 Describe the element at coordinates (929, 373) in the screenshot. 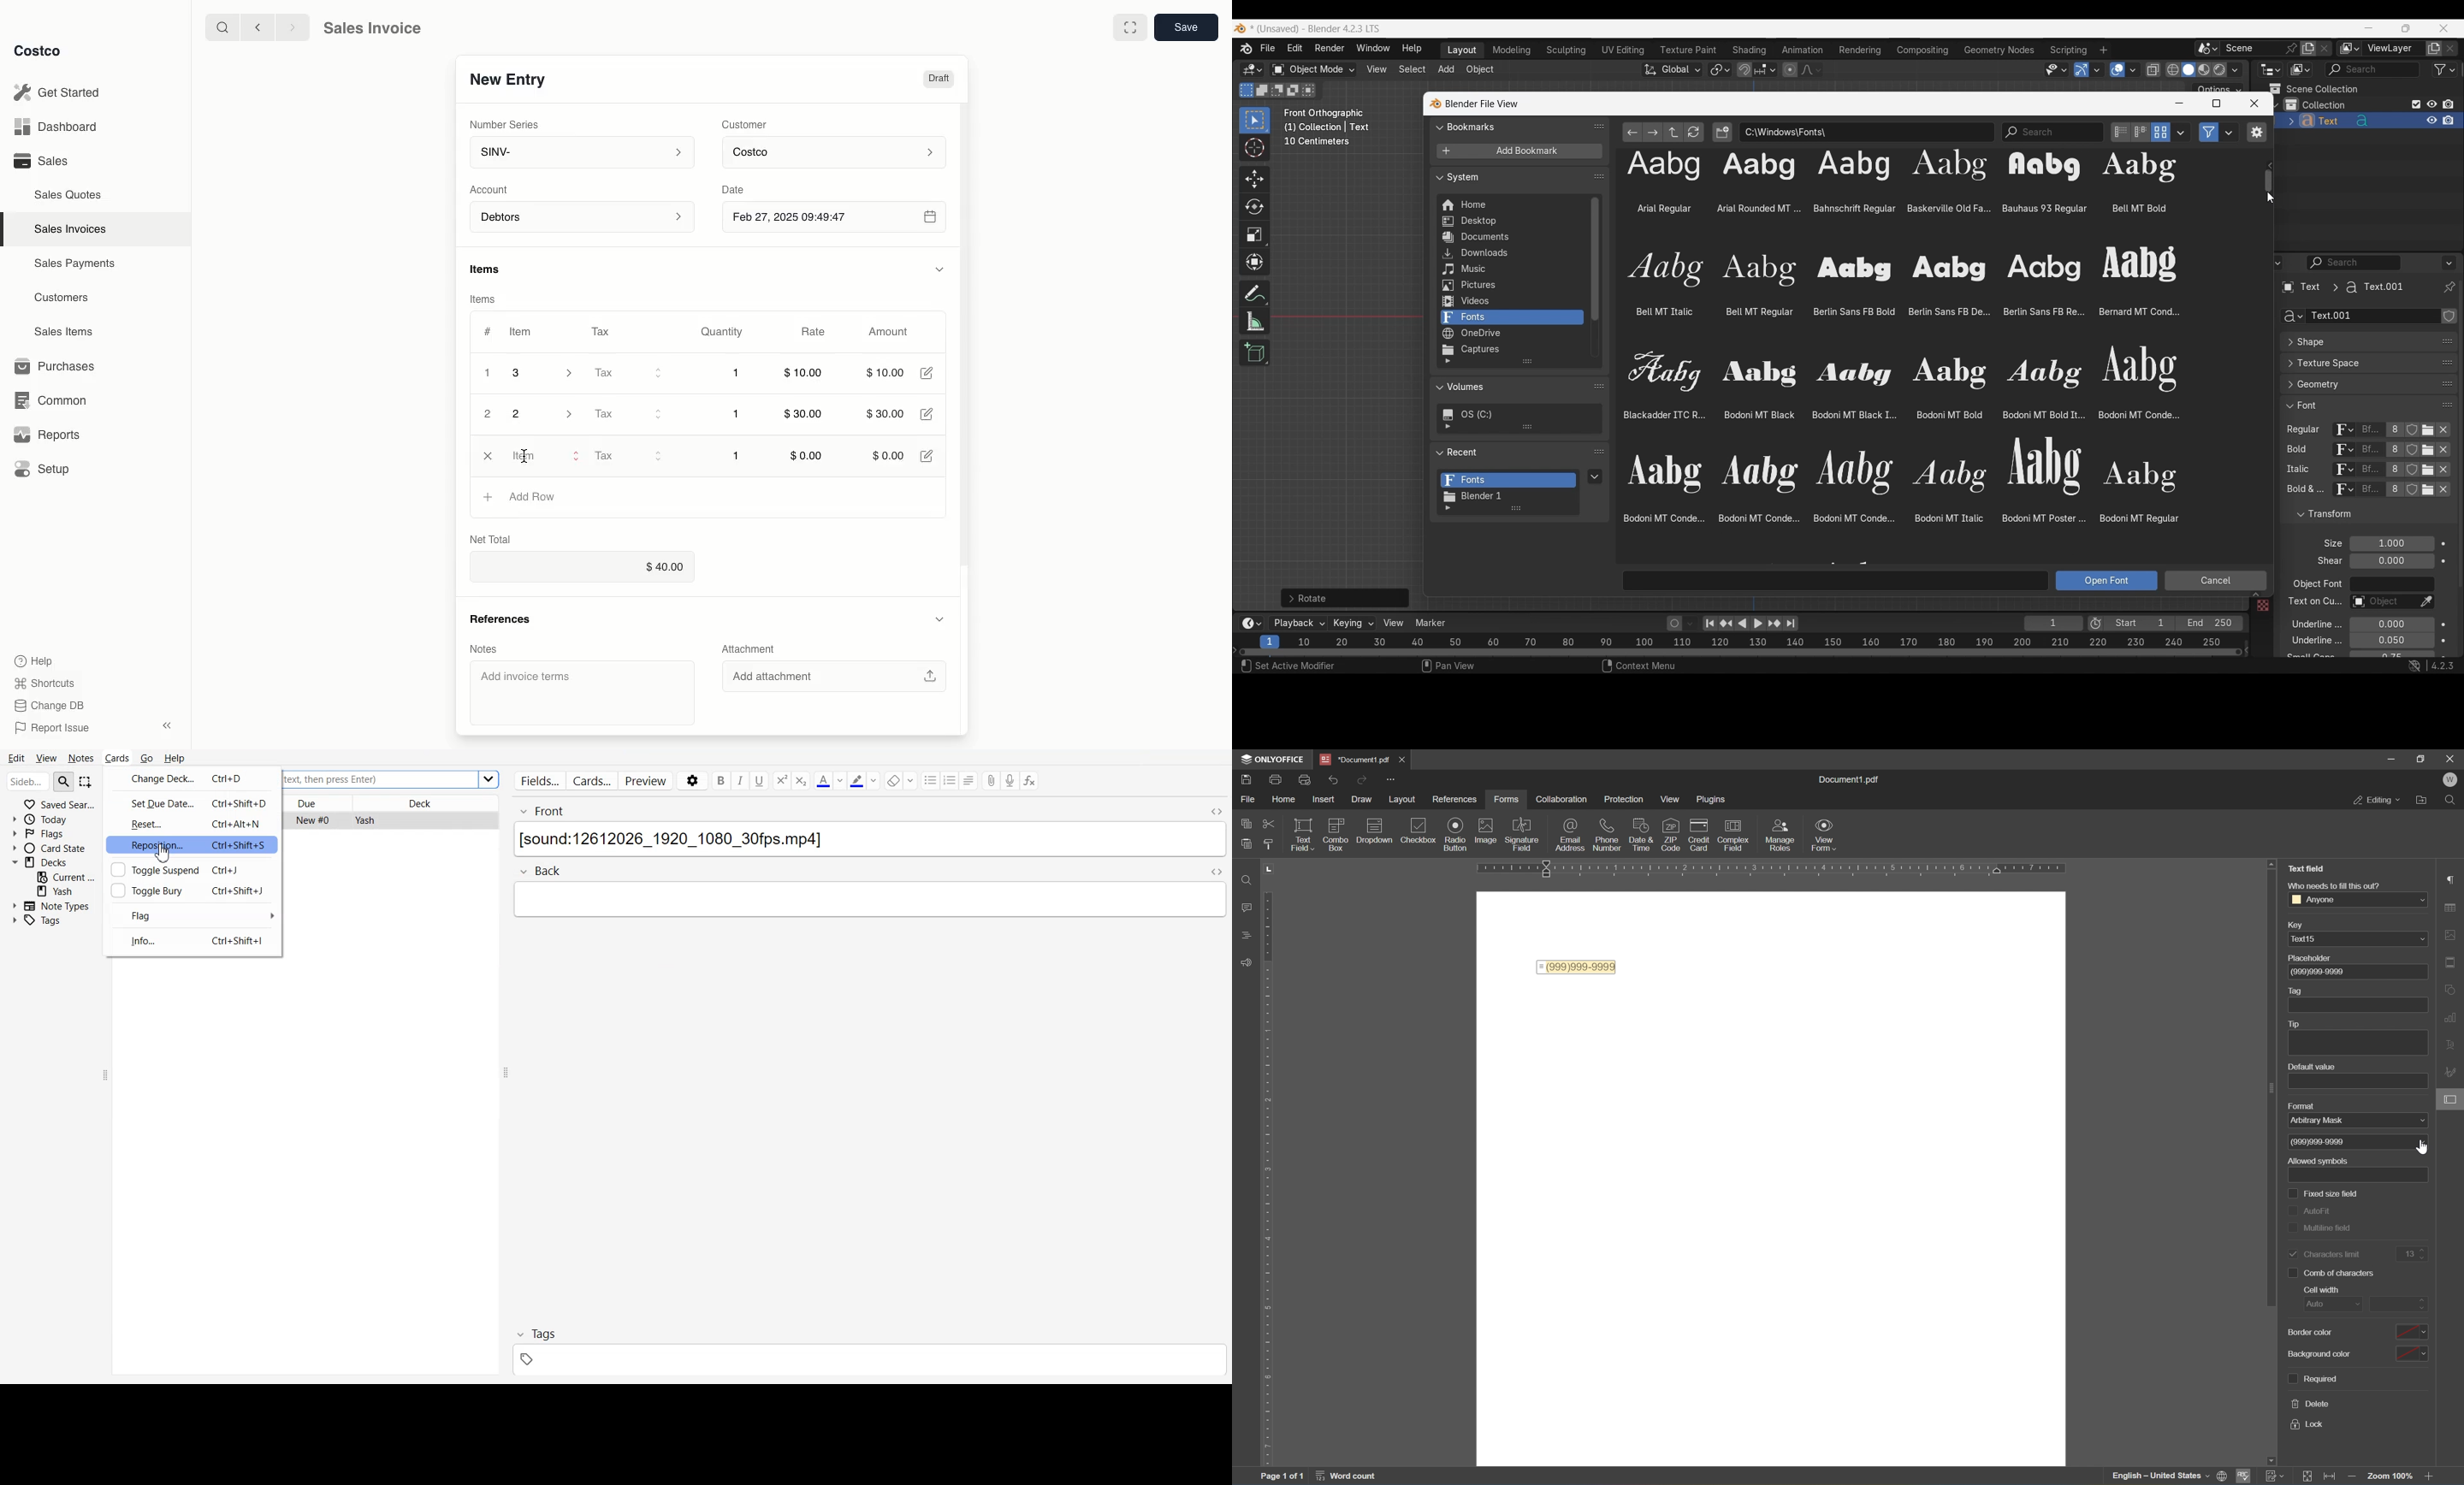

I see `Edit` at that location.